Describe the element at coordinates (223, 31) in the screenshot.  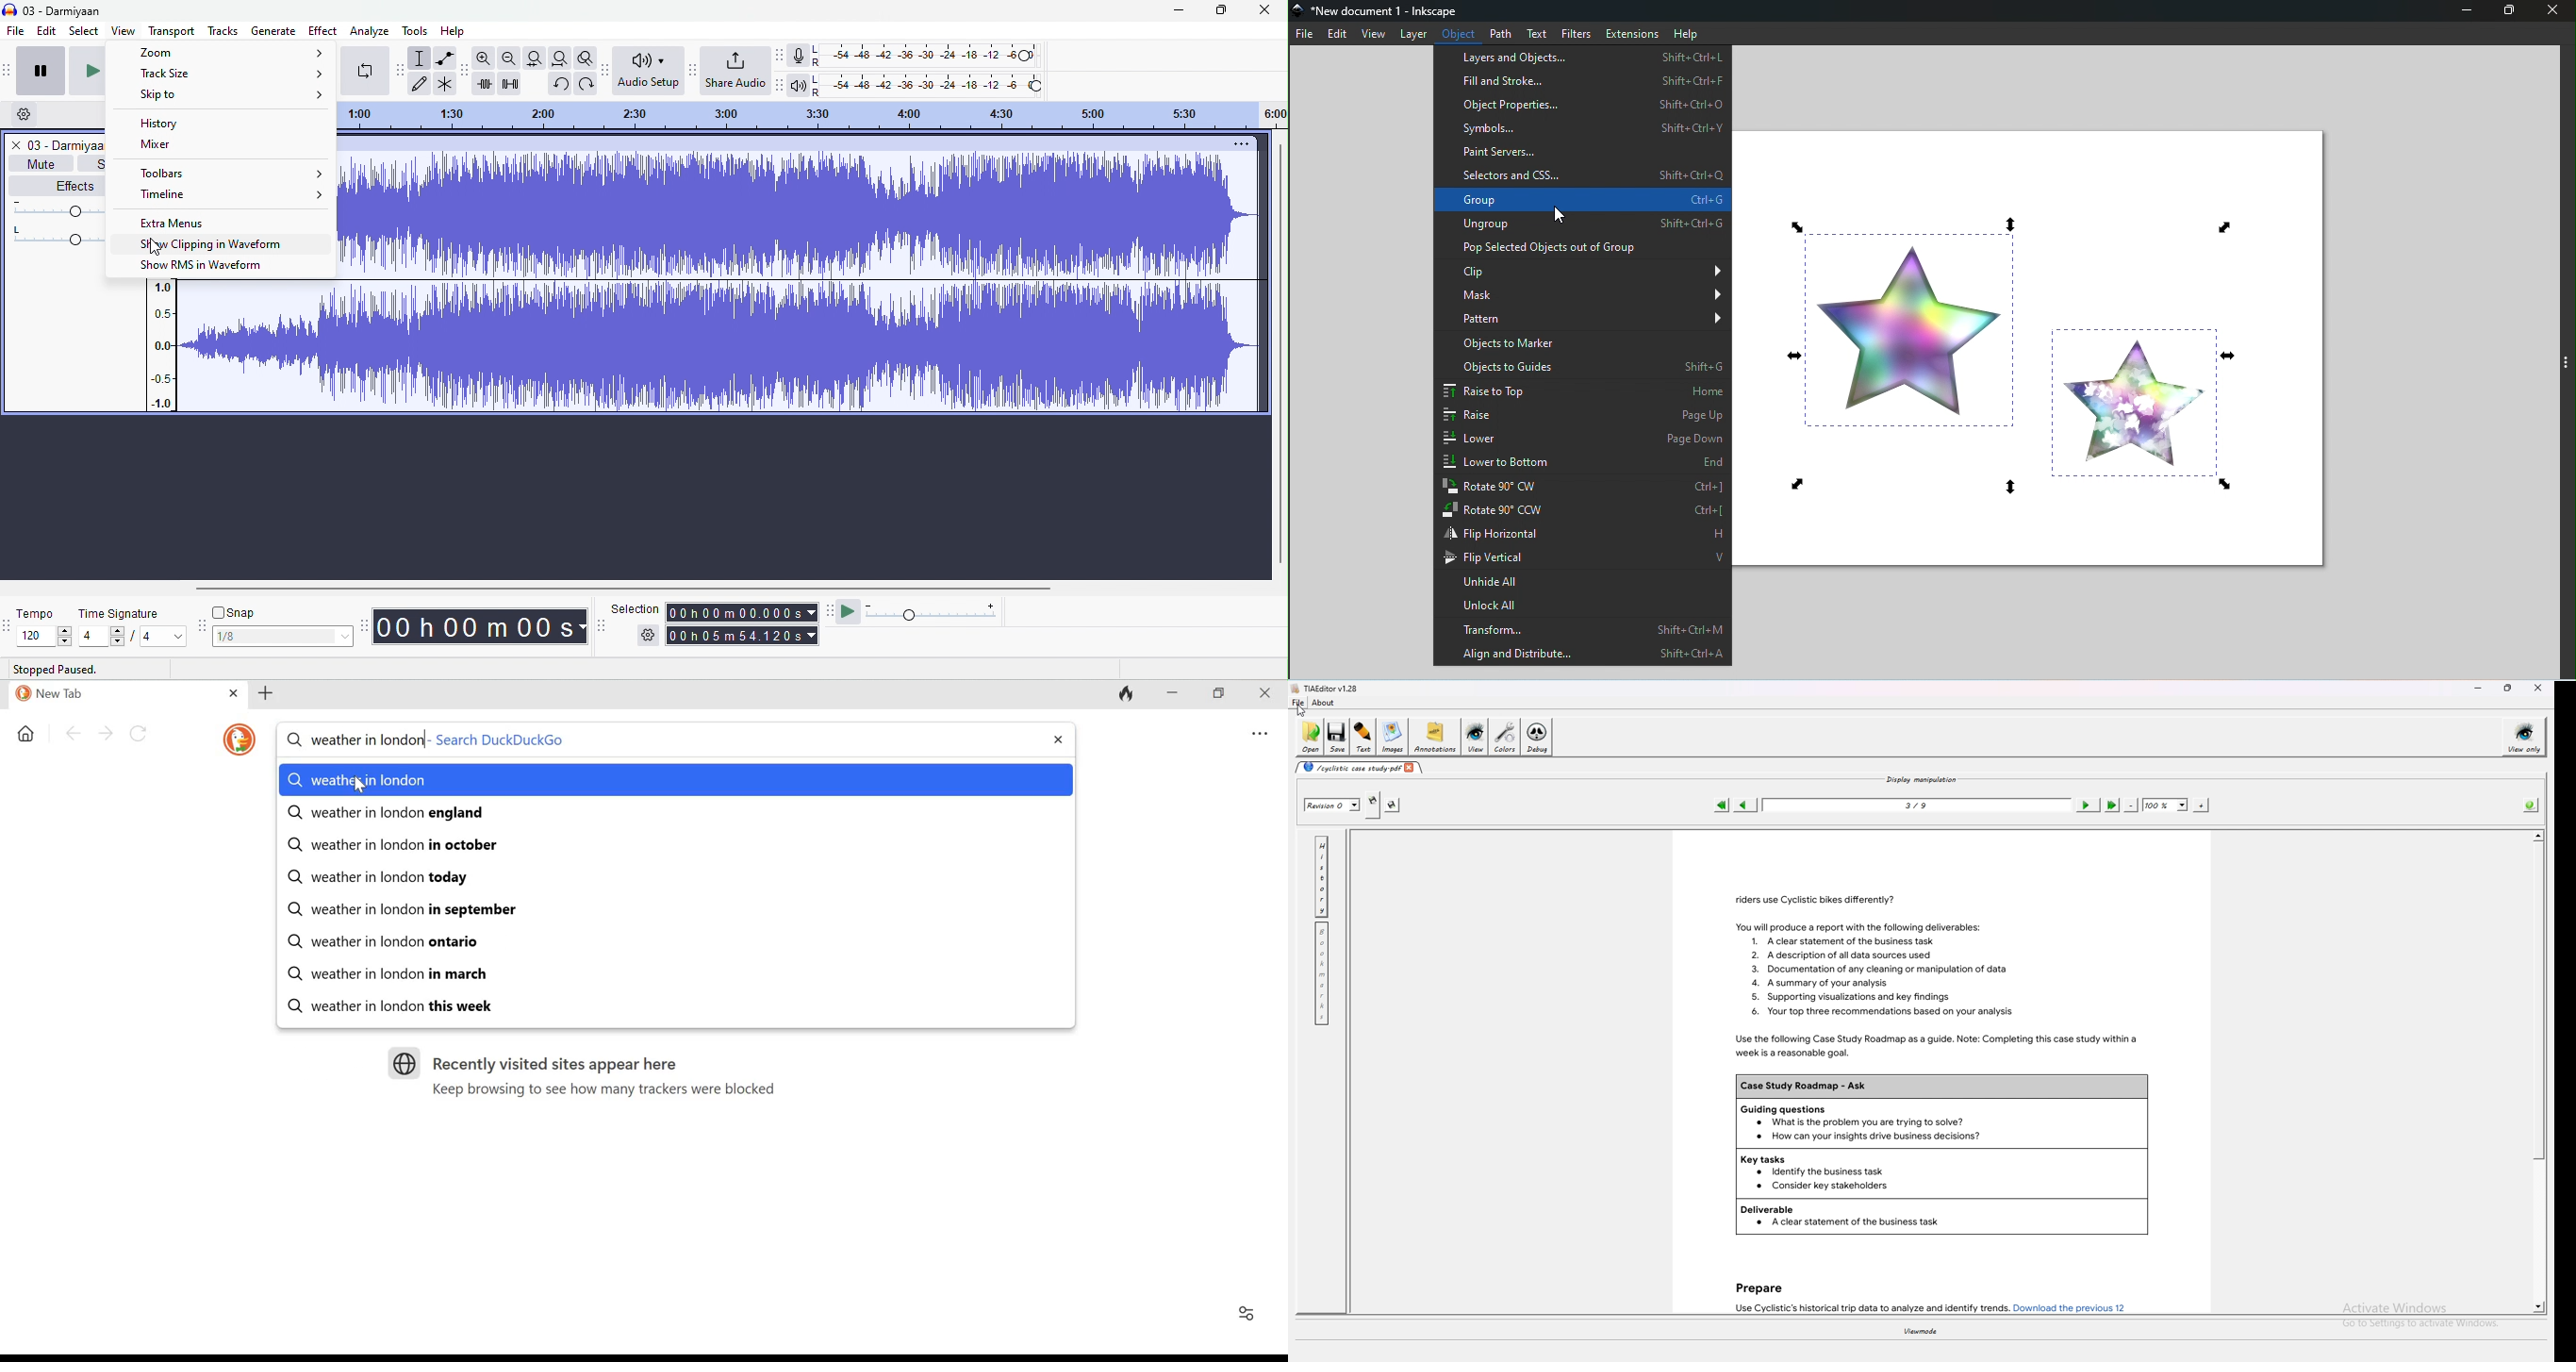
I see `tracks` at that location.